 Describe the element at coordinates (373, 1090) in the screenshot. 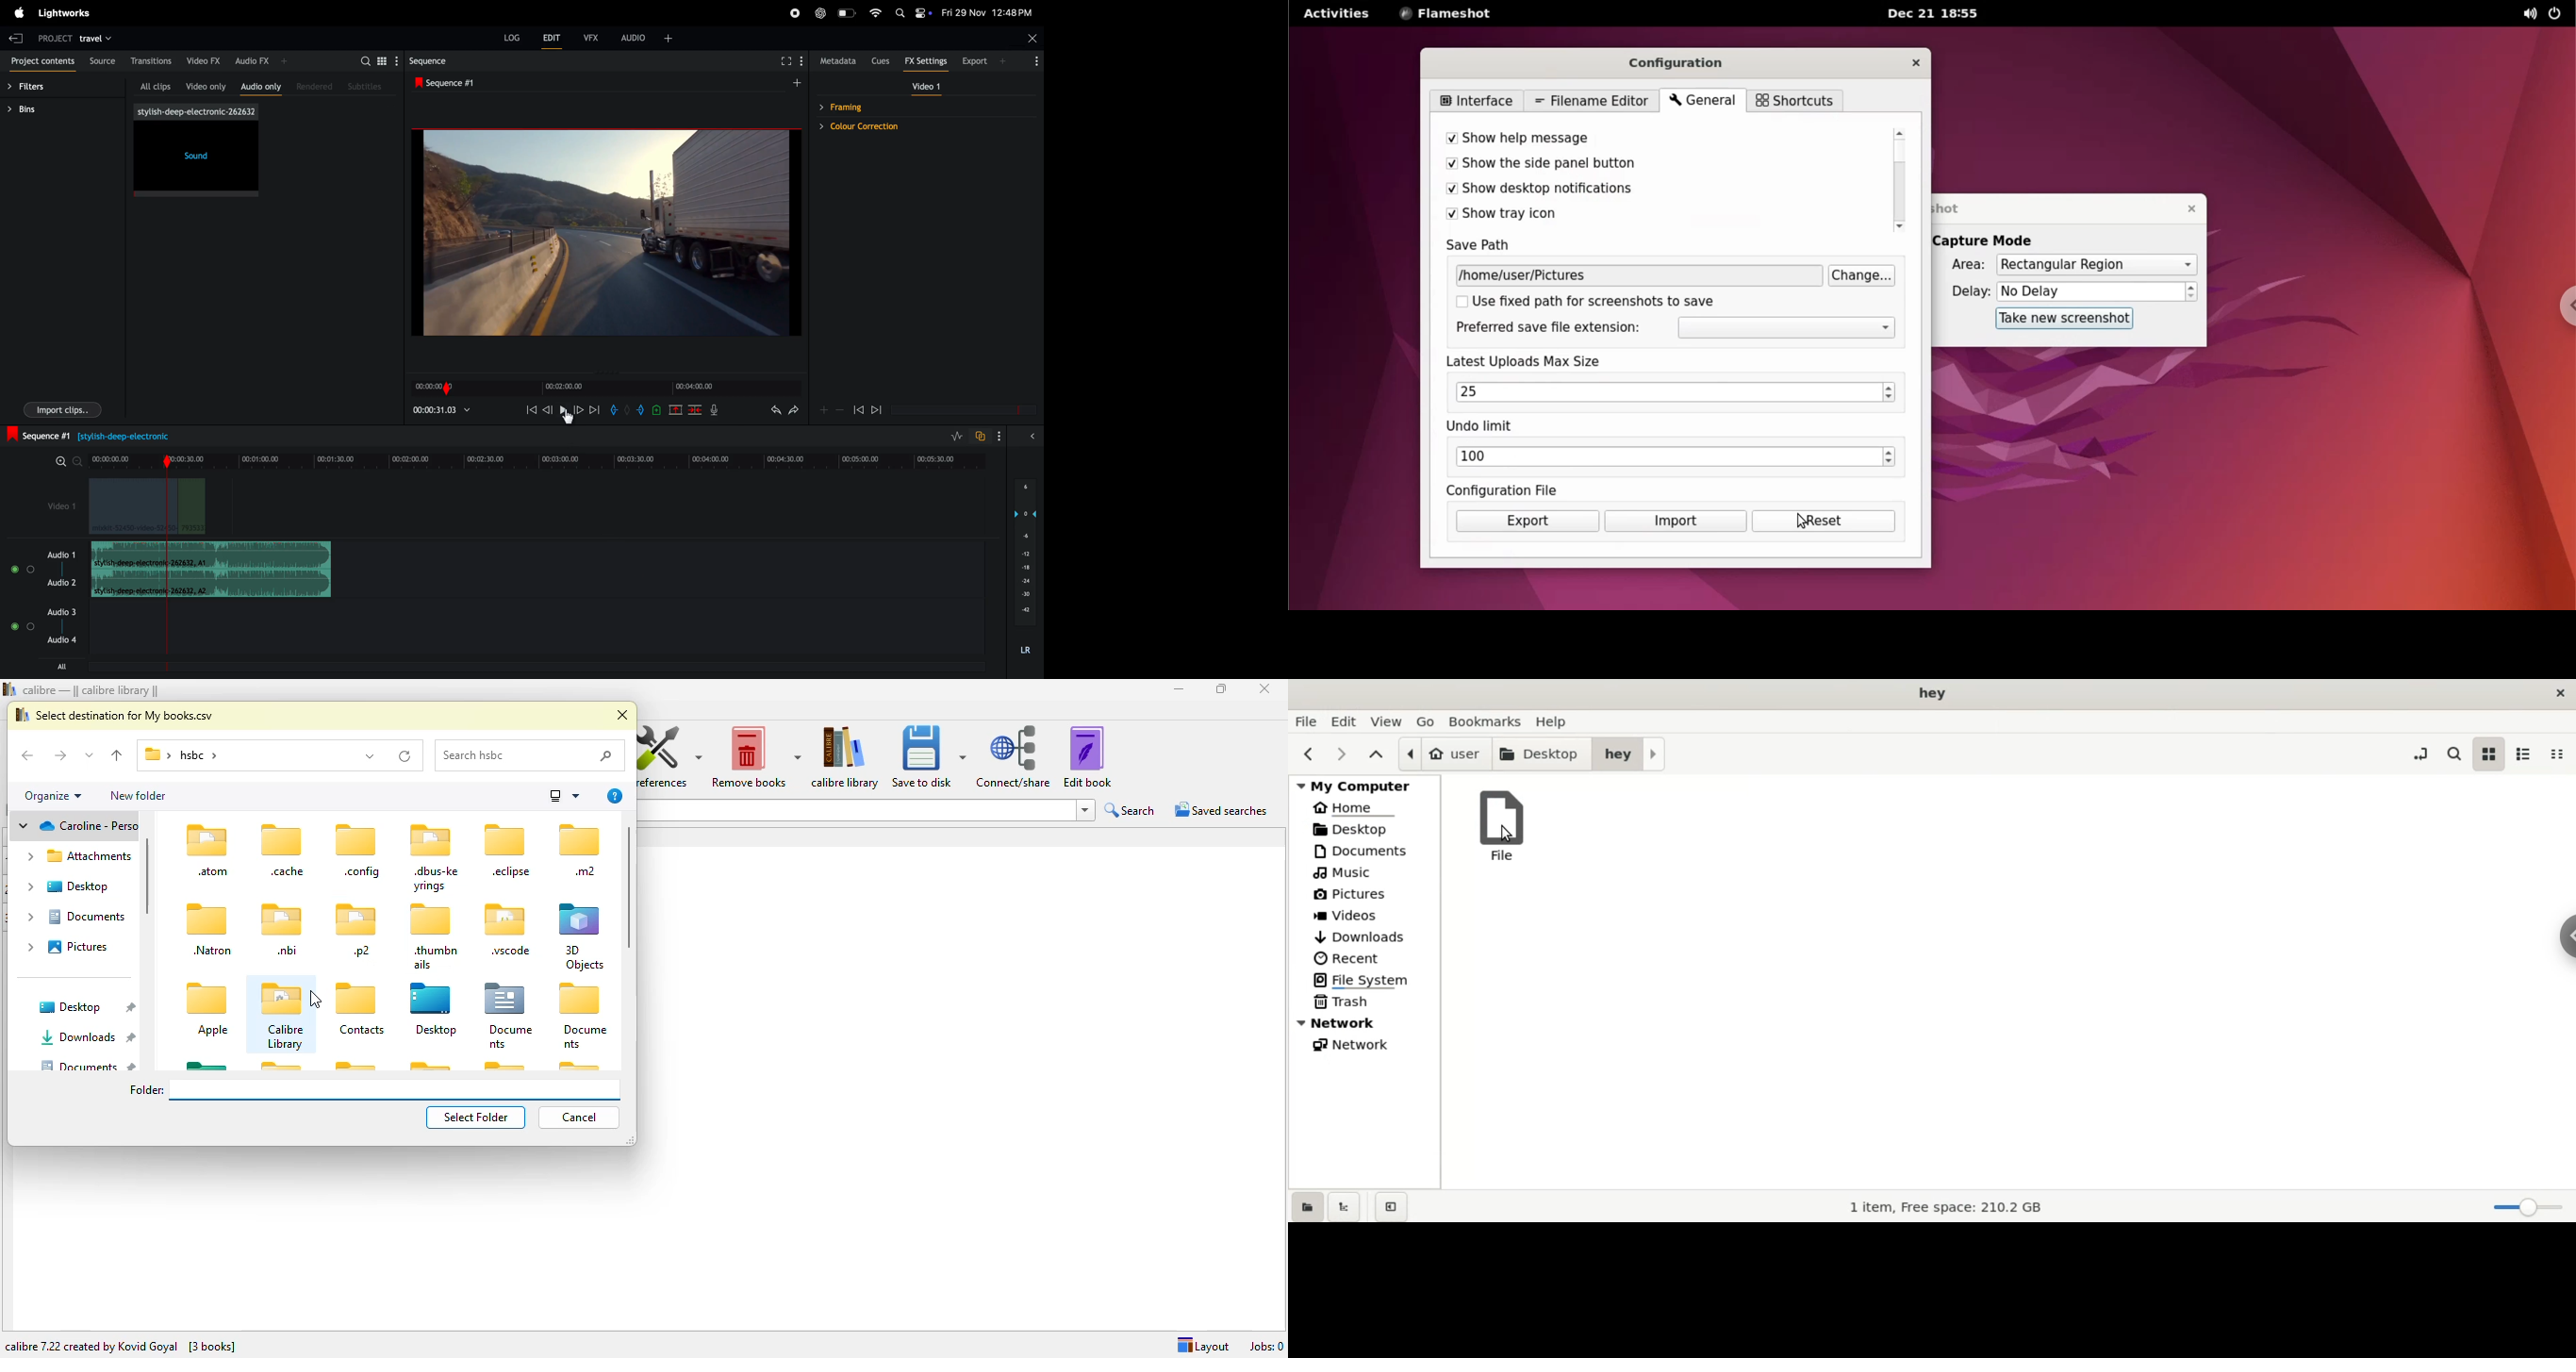

I see `folder: ` at that location.